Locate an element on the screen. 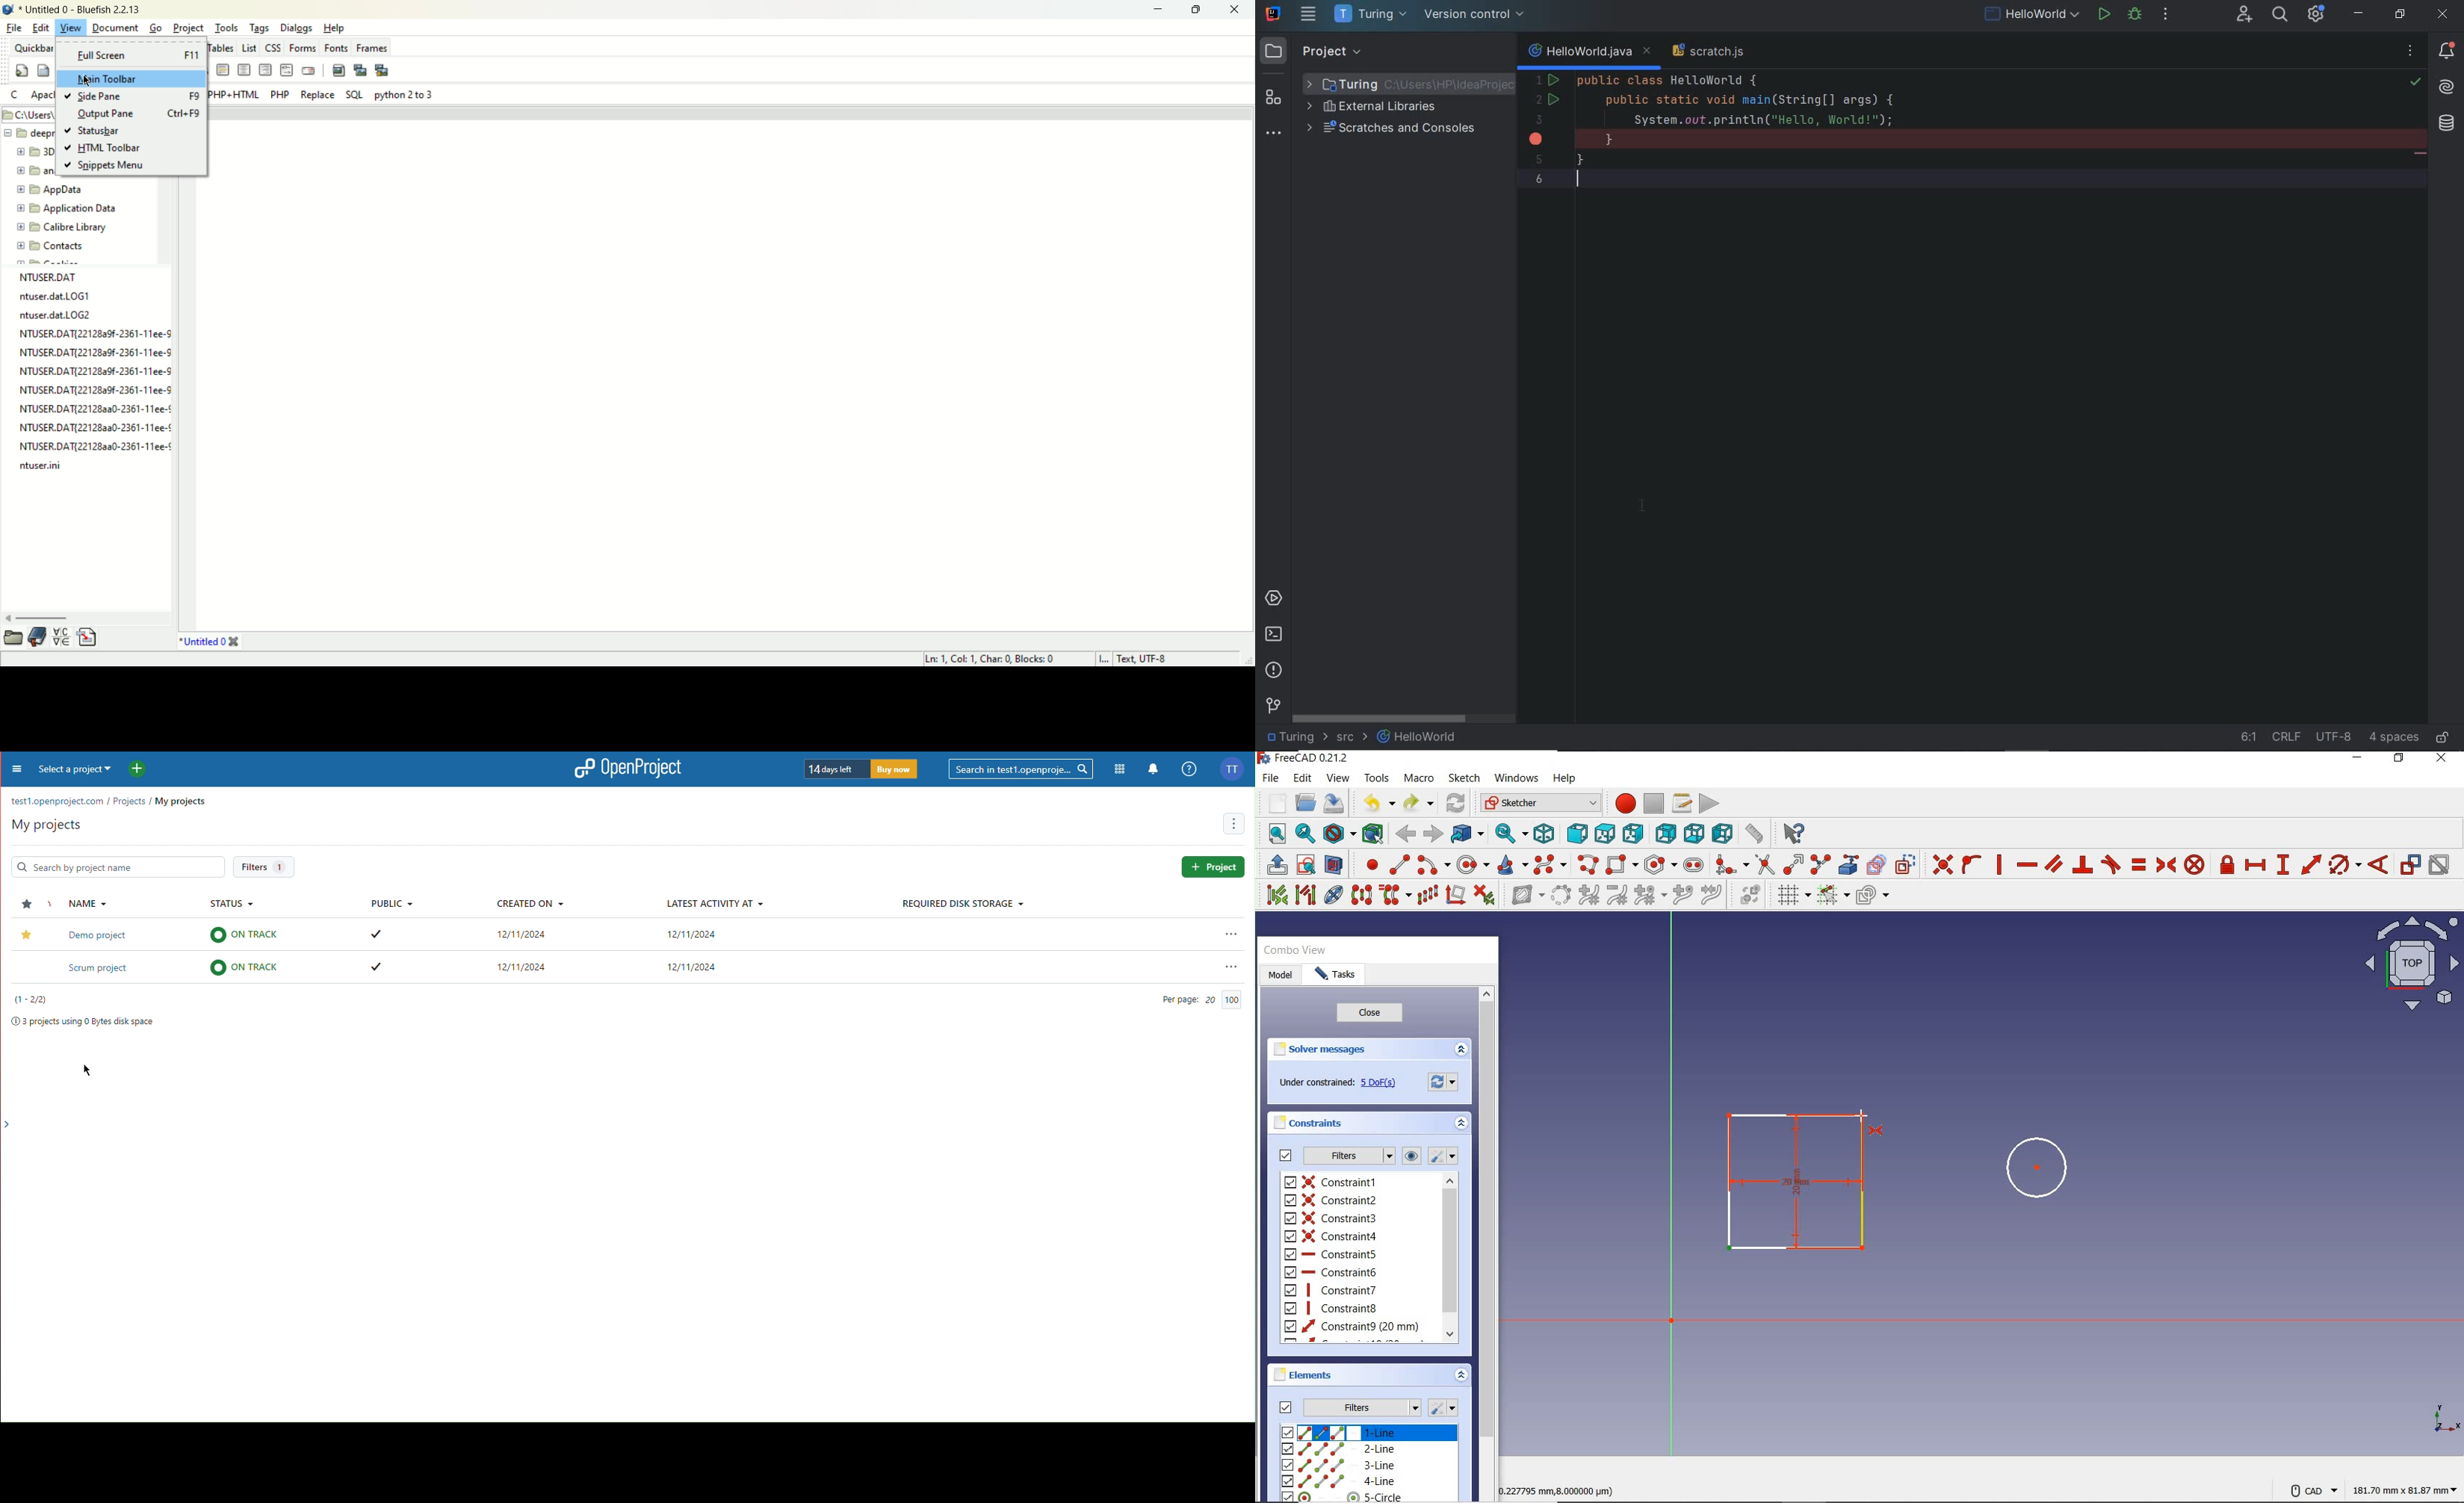  symmetry is located at coordinates (1362, 897).